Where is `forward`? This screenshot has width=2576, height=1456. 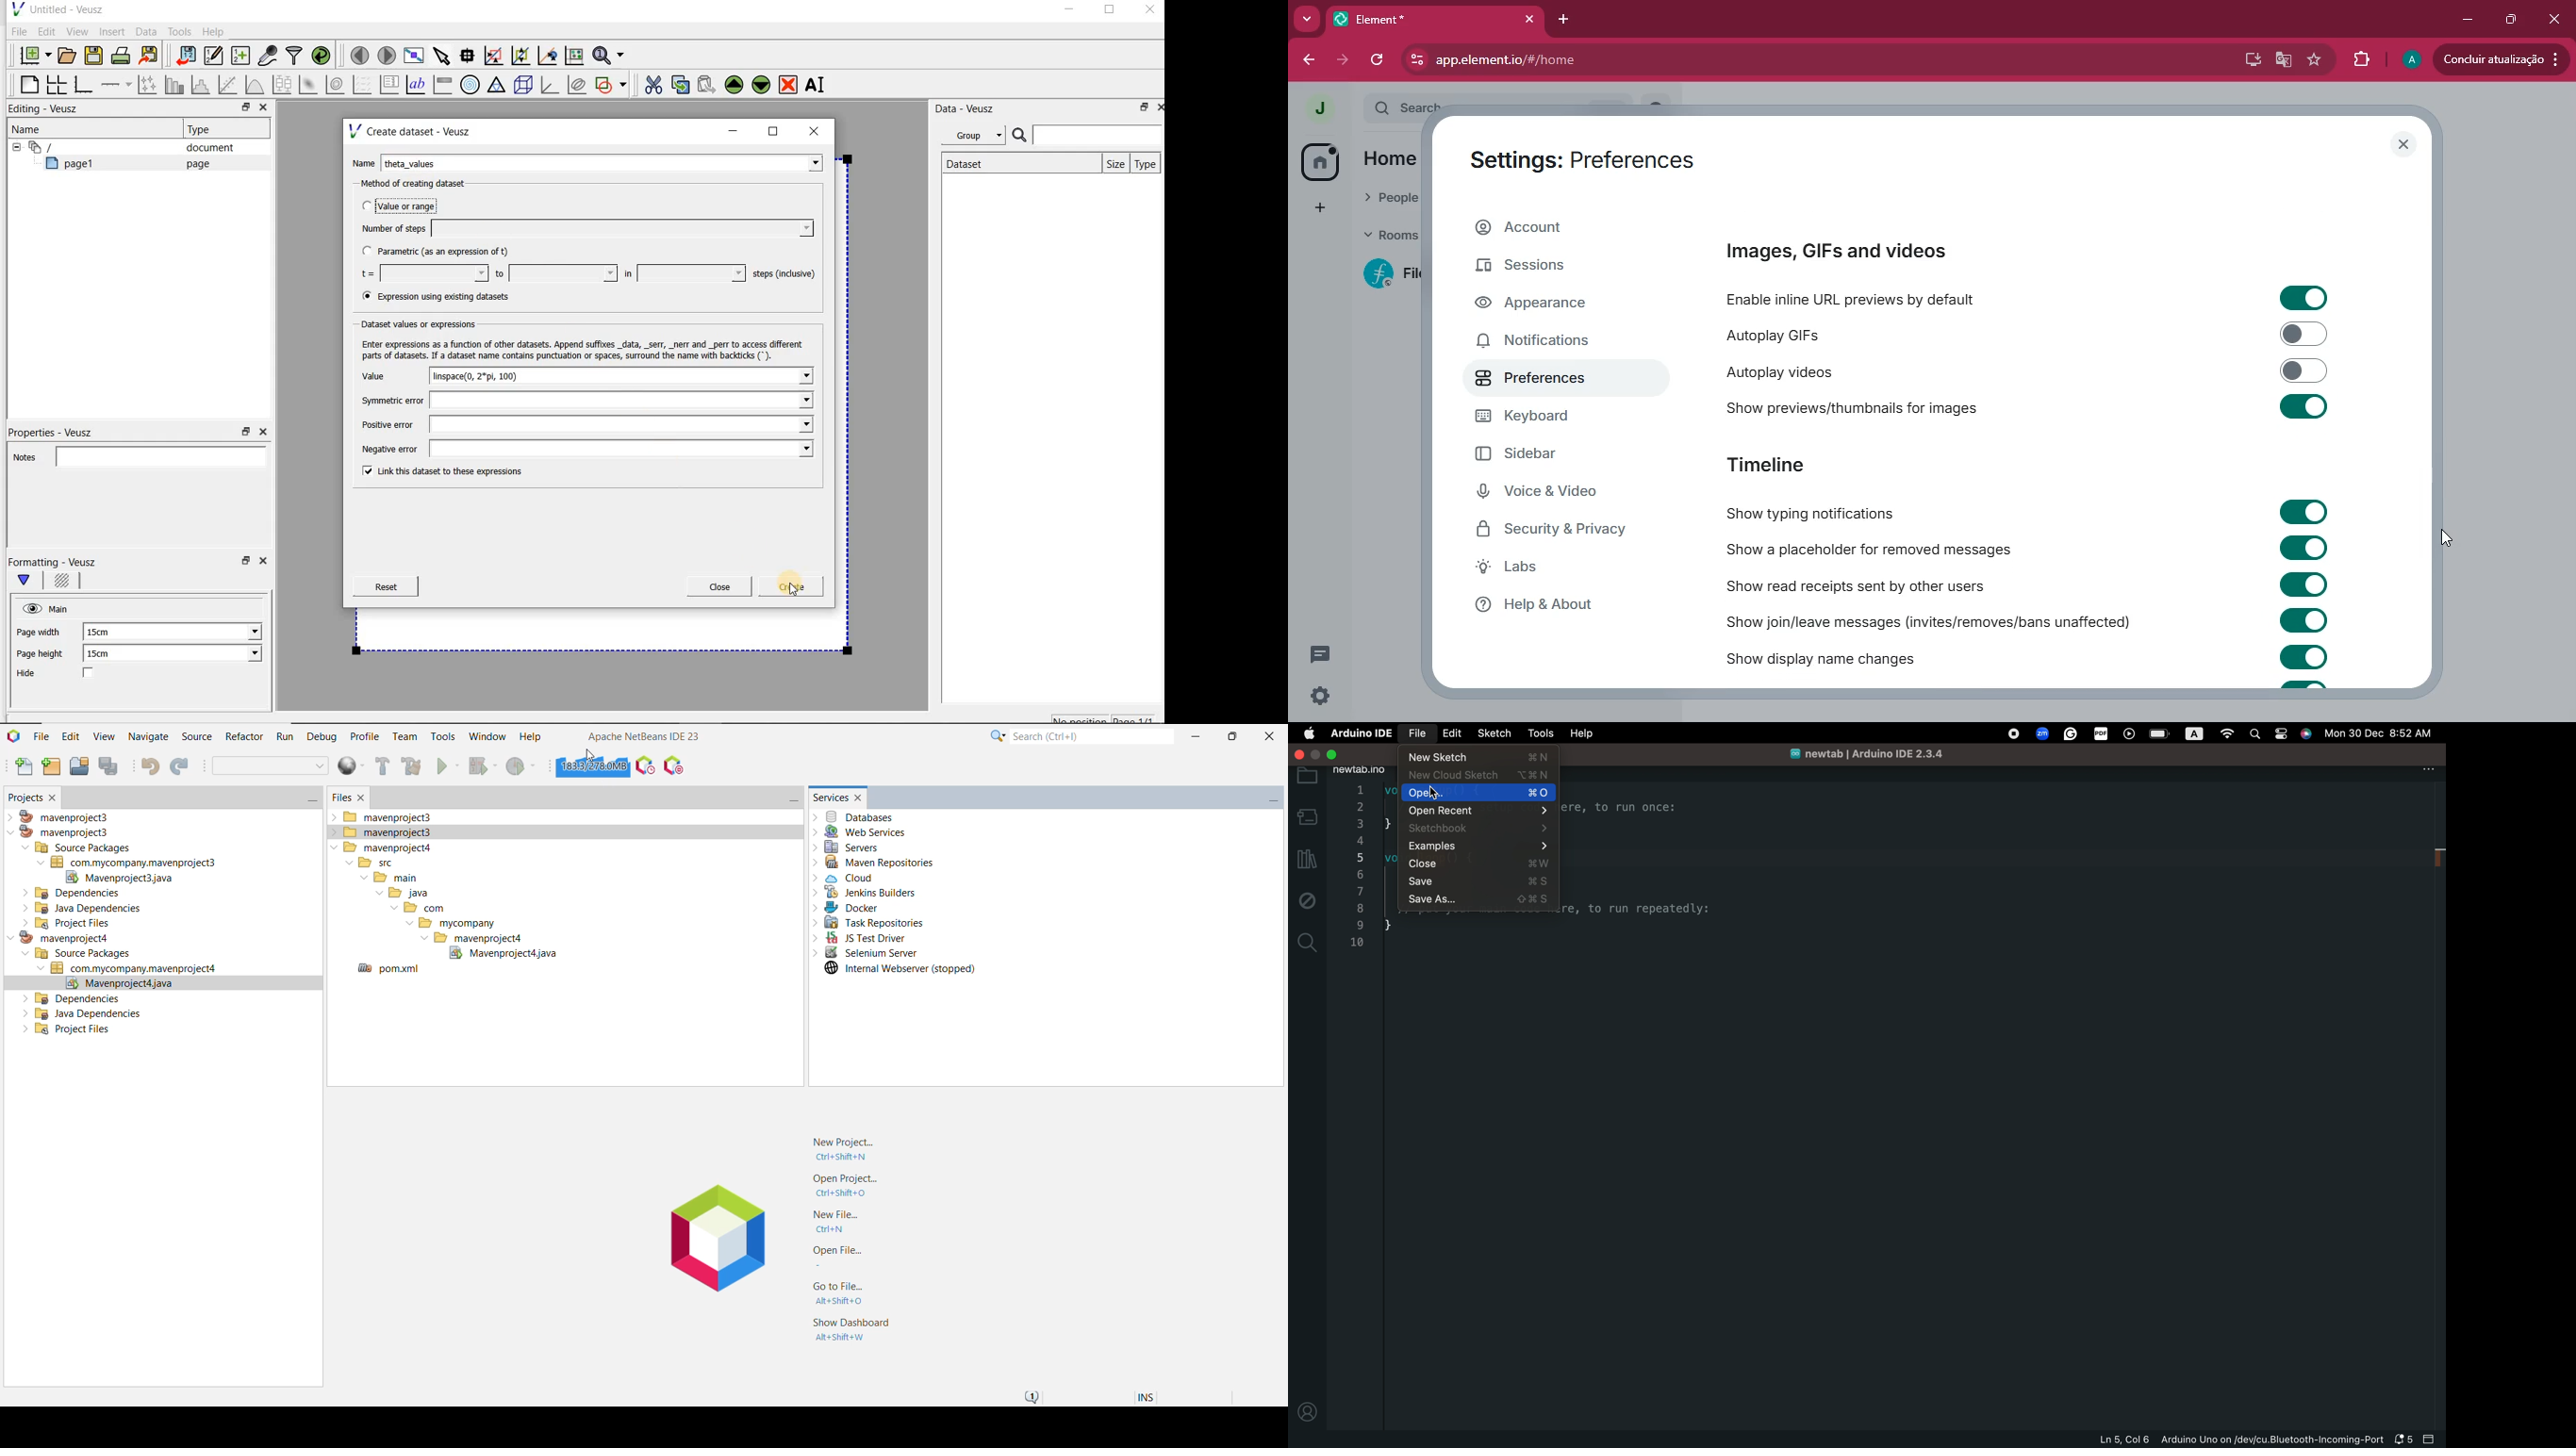 forward is located at coordinates (1343, 60).